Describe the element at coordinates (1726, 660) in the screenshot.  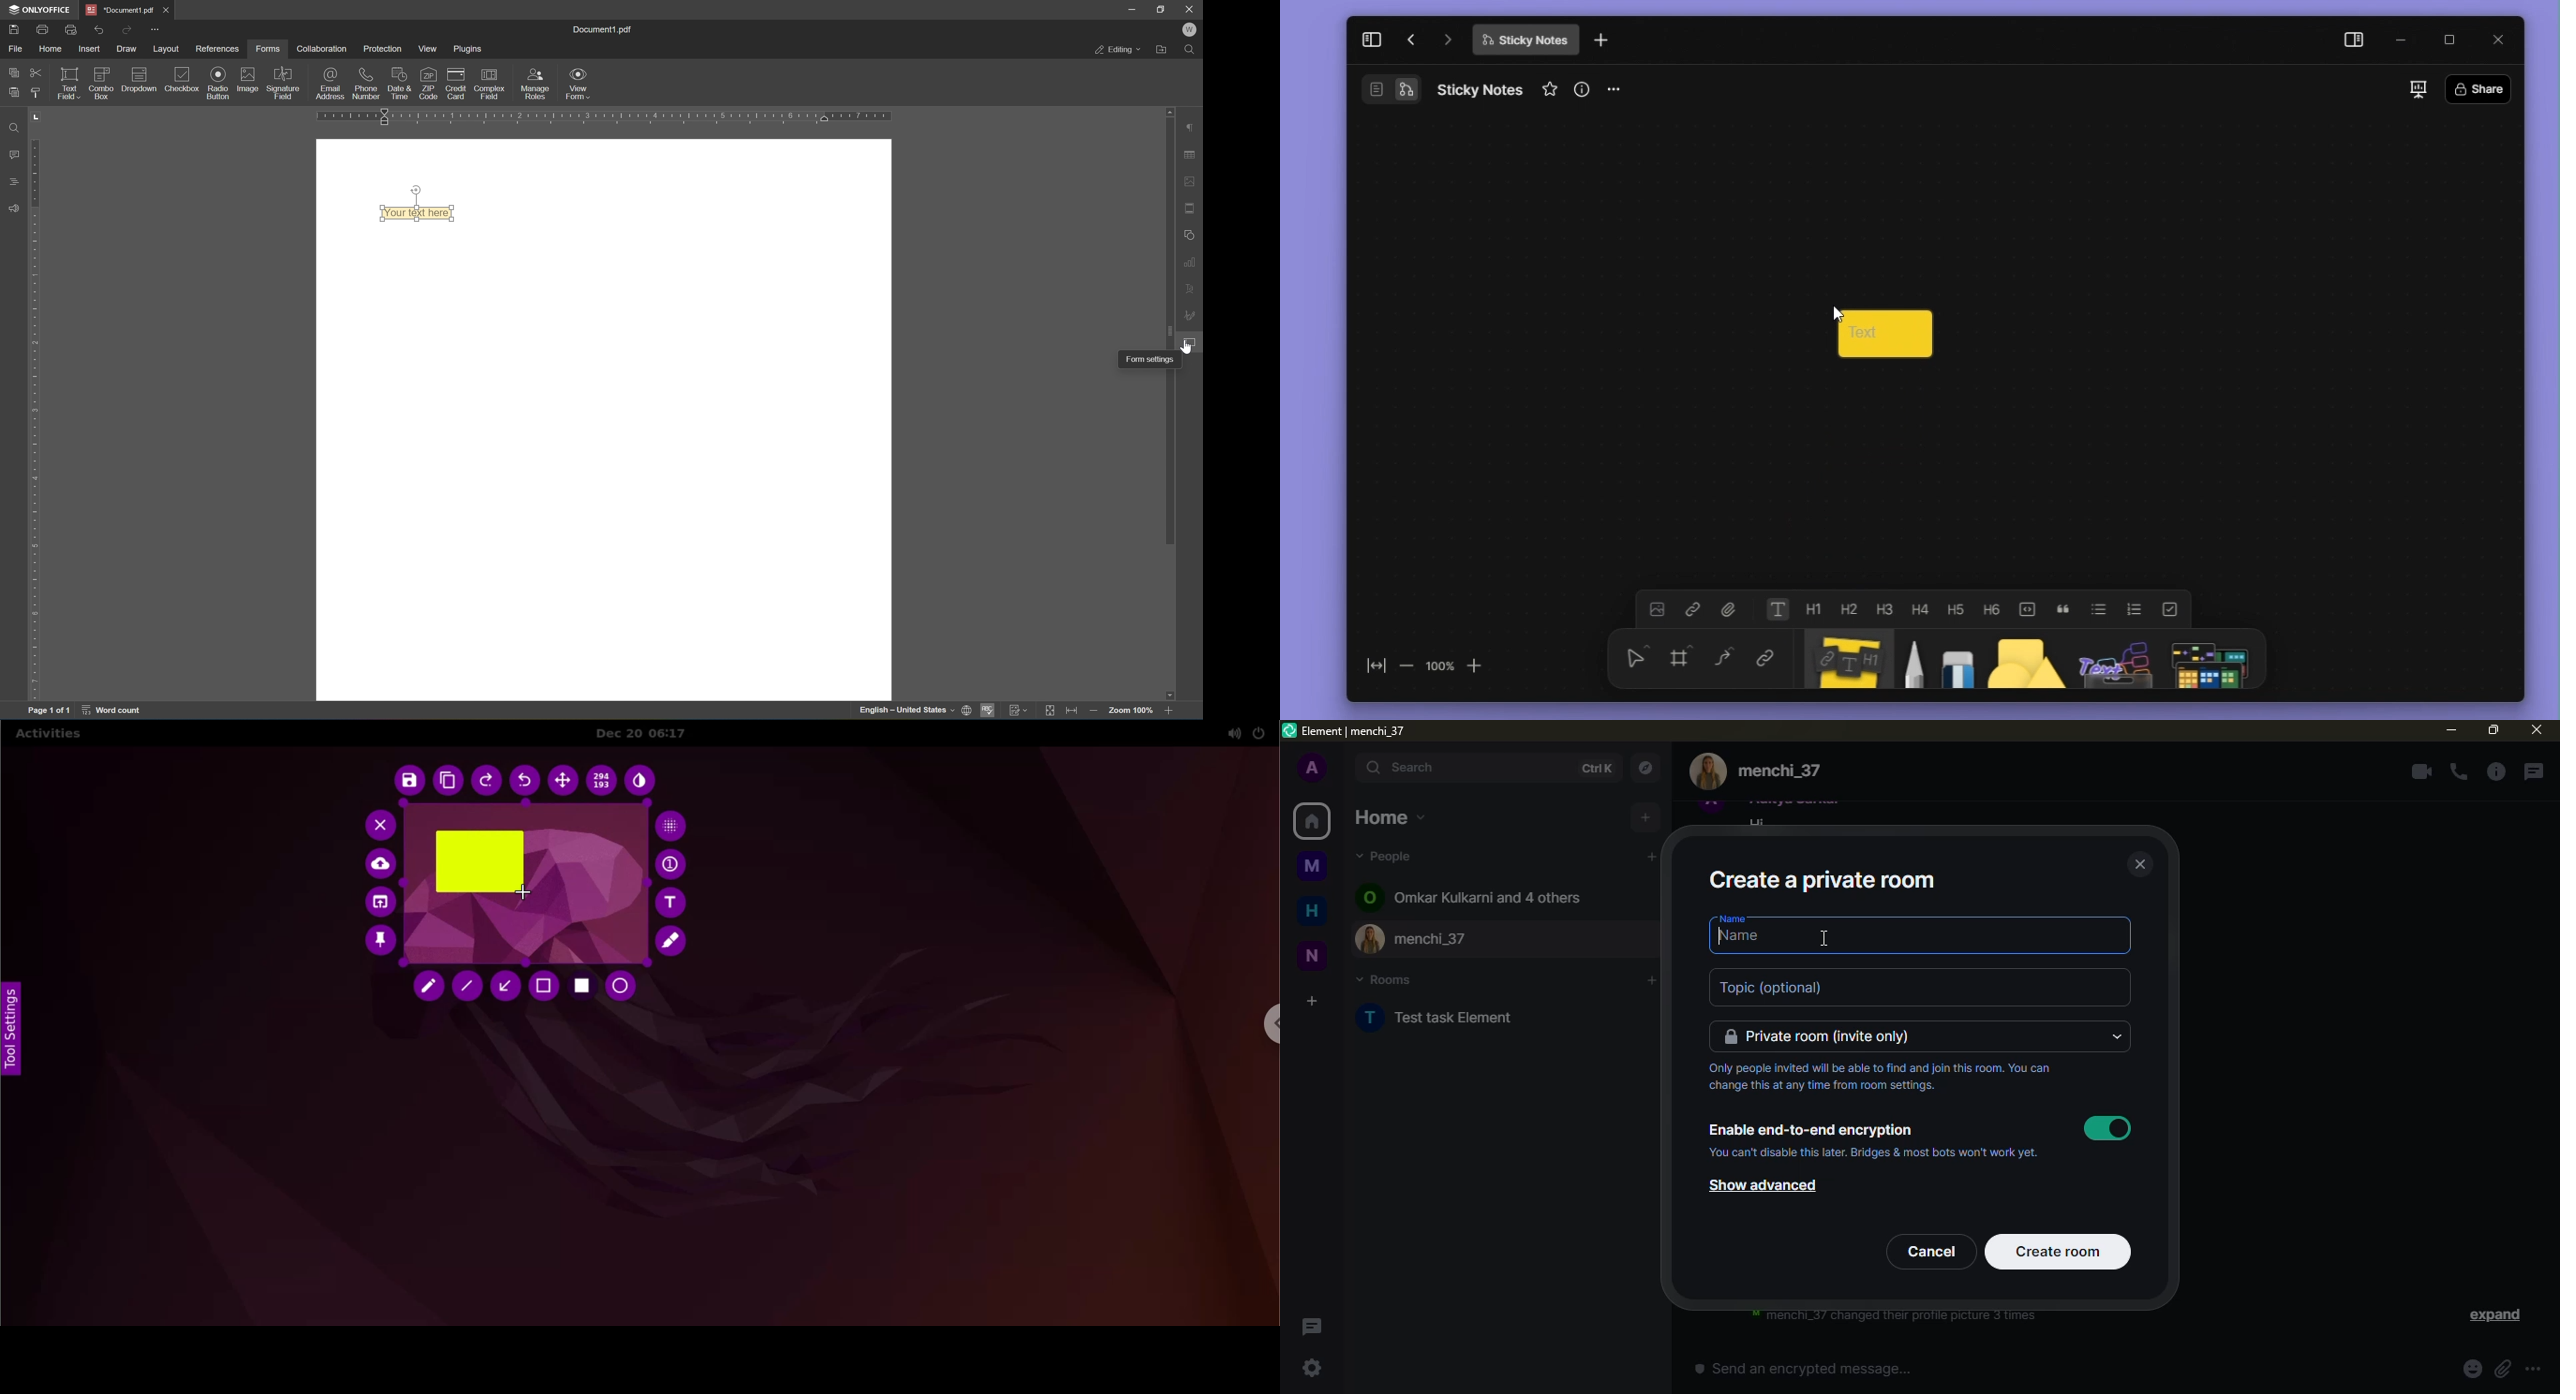
I see `curve` at that location.